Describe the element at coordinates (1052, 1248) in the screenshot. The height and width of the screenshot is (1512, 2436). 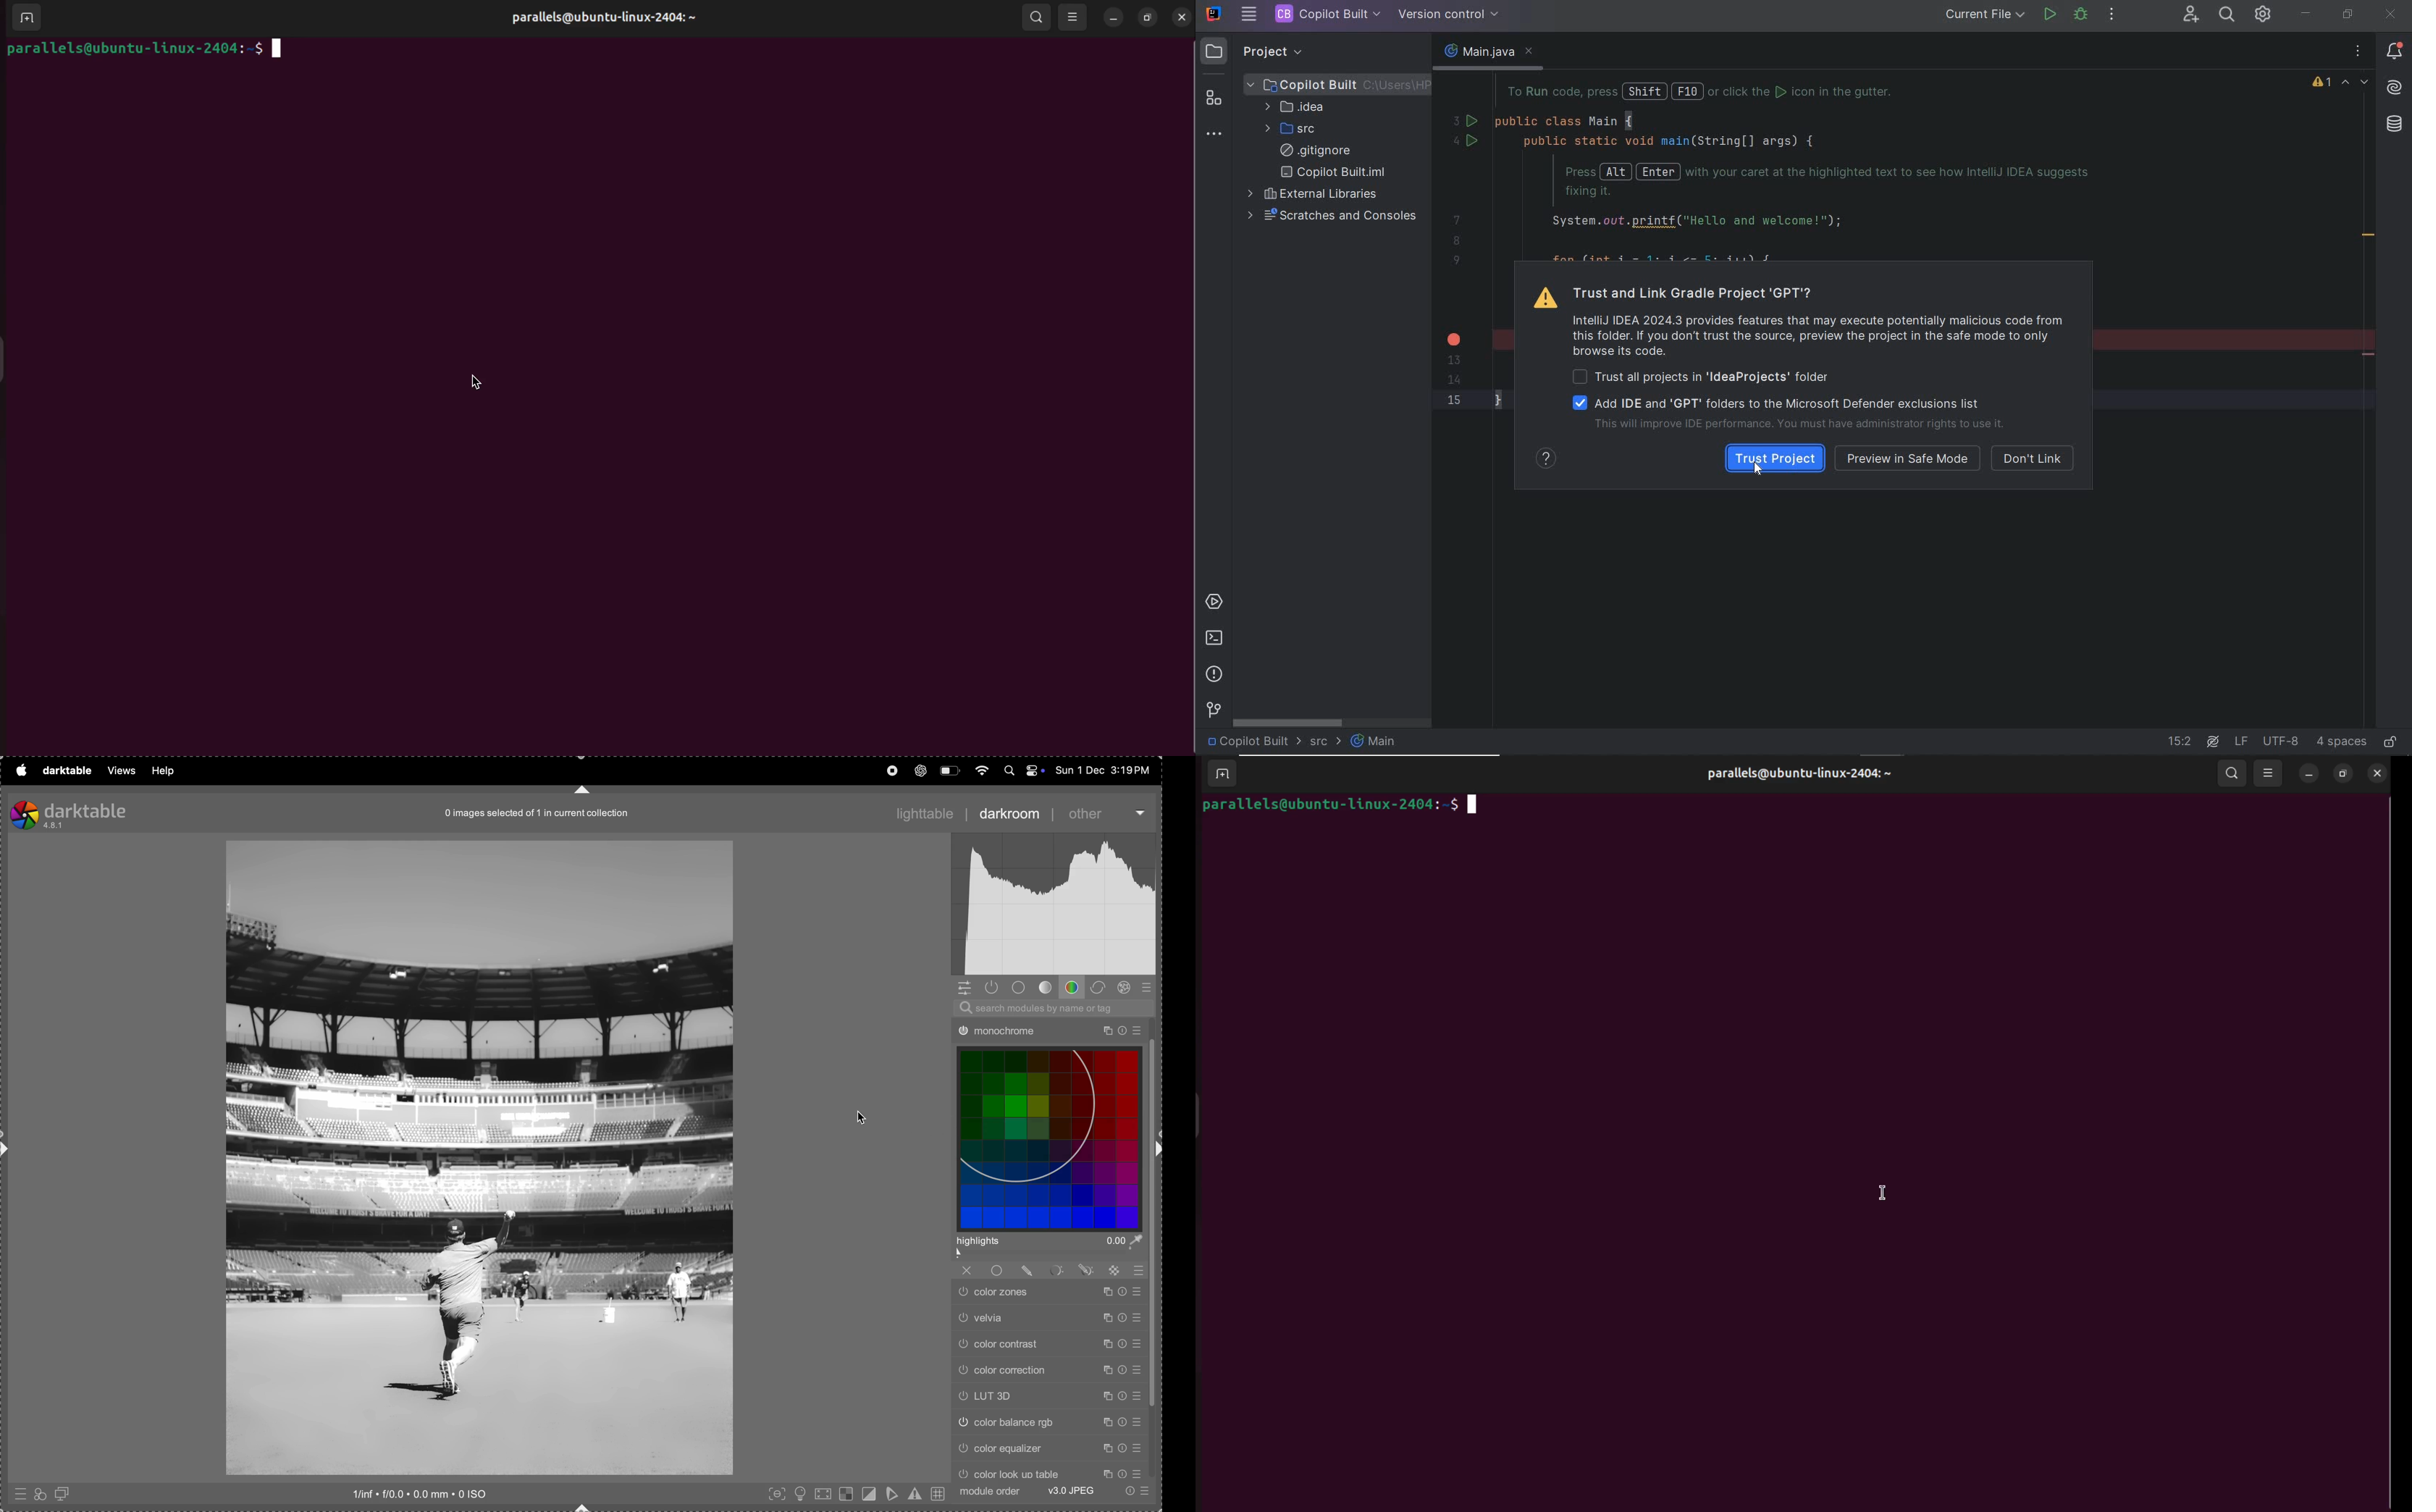
I see `highlights box` at that location.